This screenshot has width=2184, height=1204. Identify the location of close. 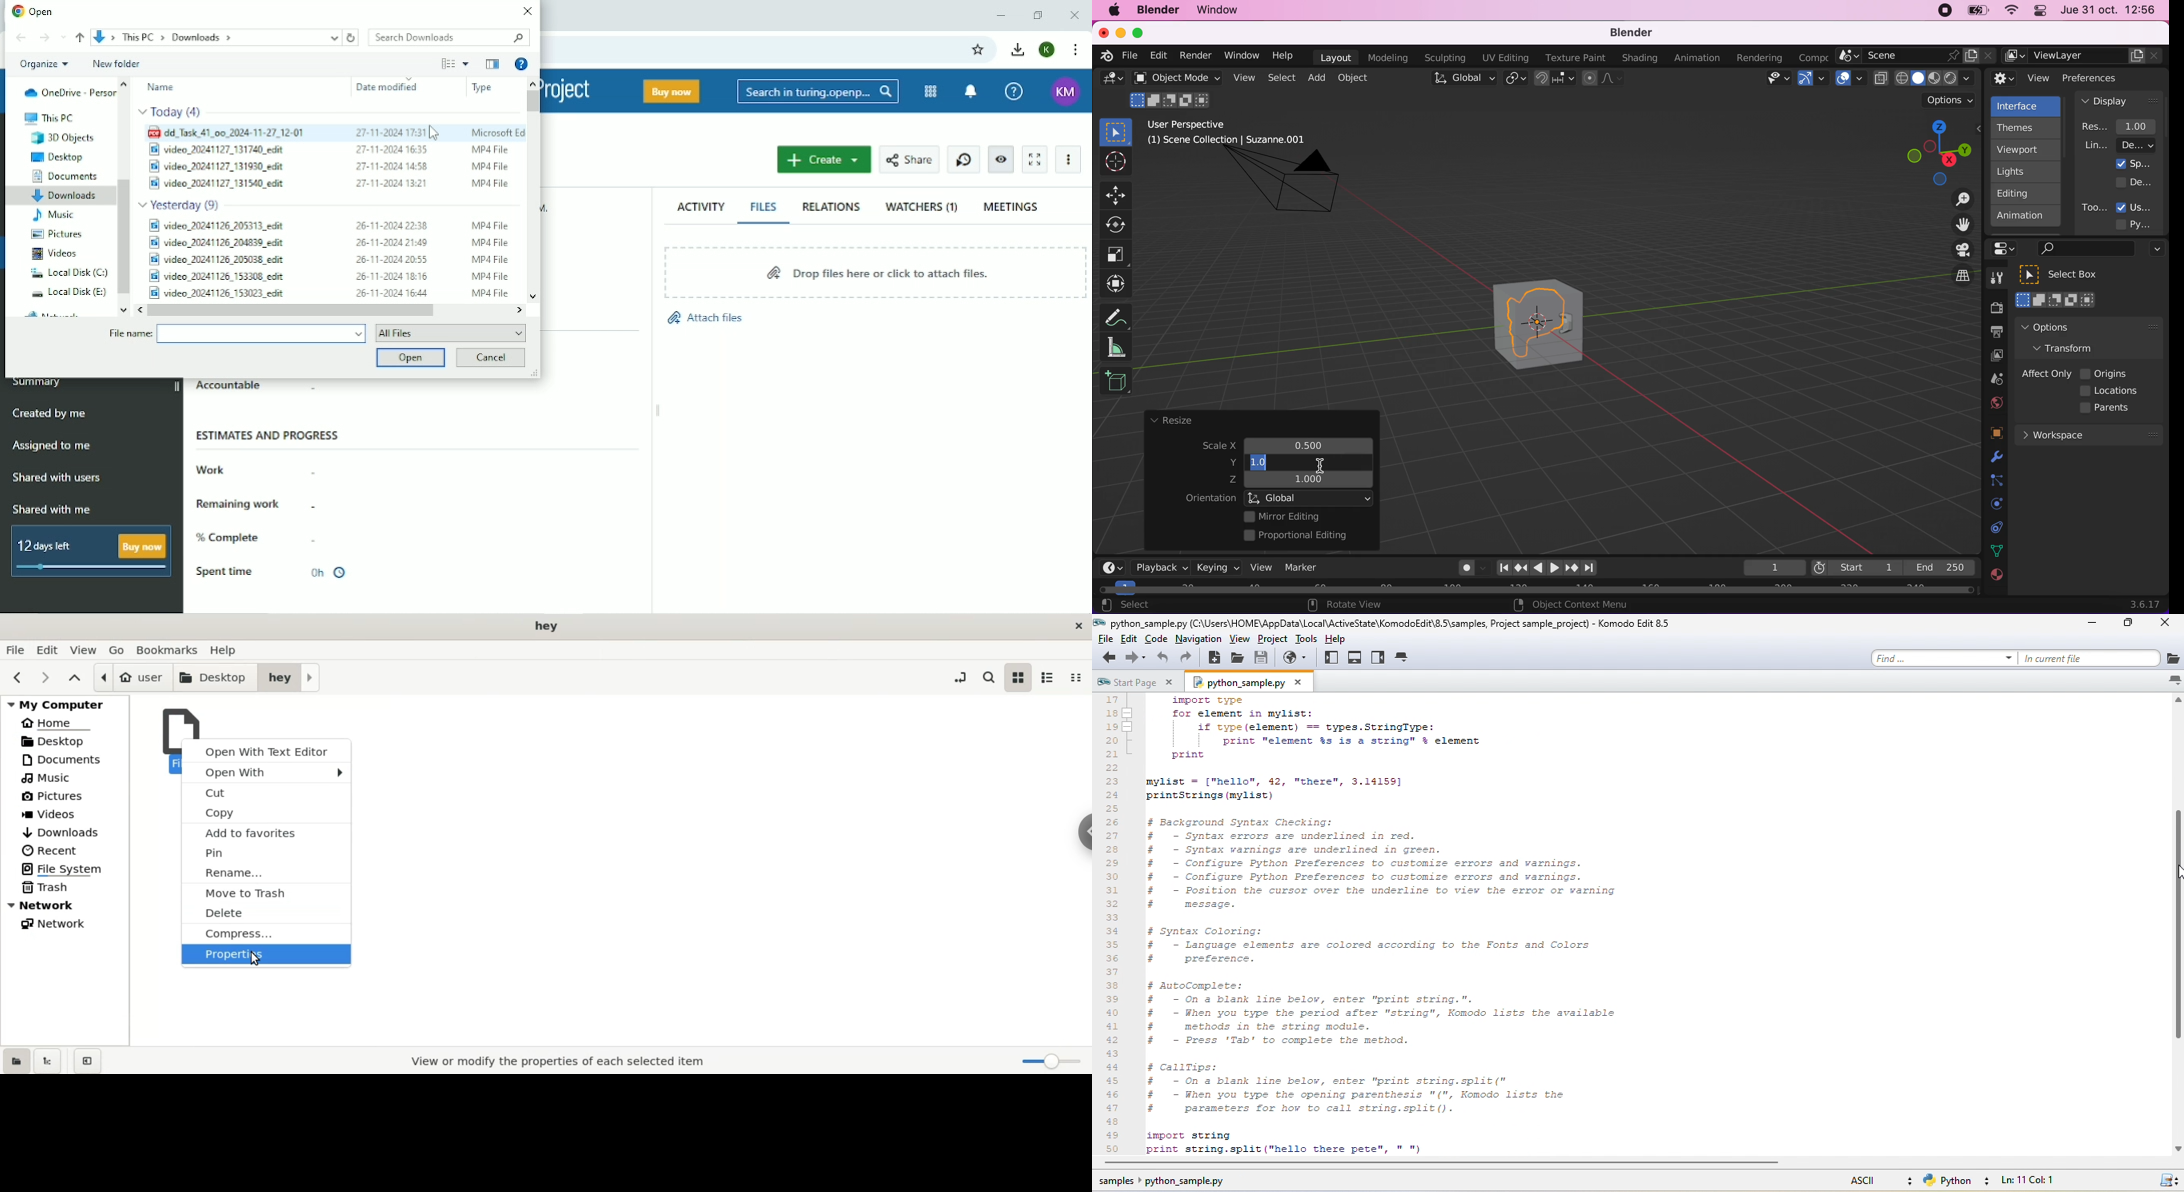
(1103, 32).